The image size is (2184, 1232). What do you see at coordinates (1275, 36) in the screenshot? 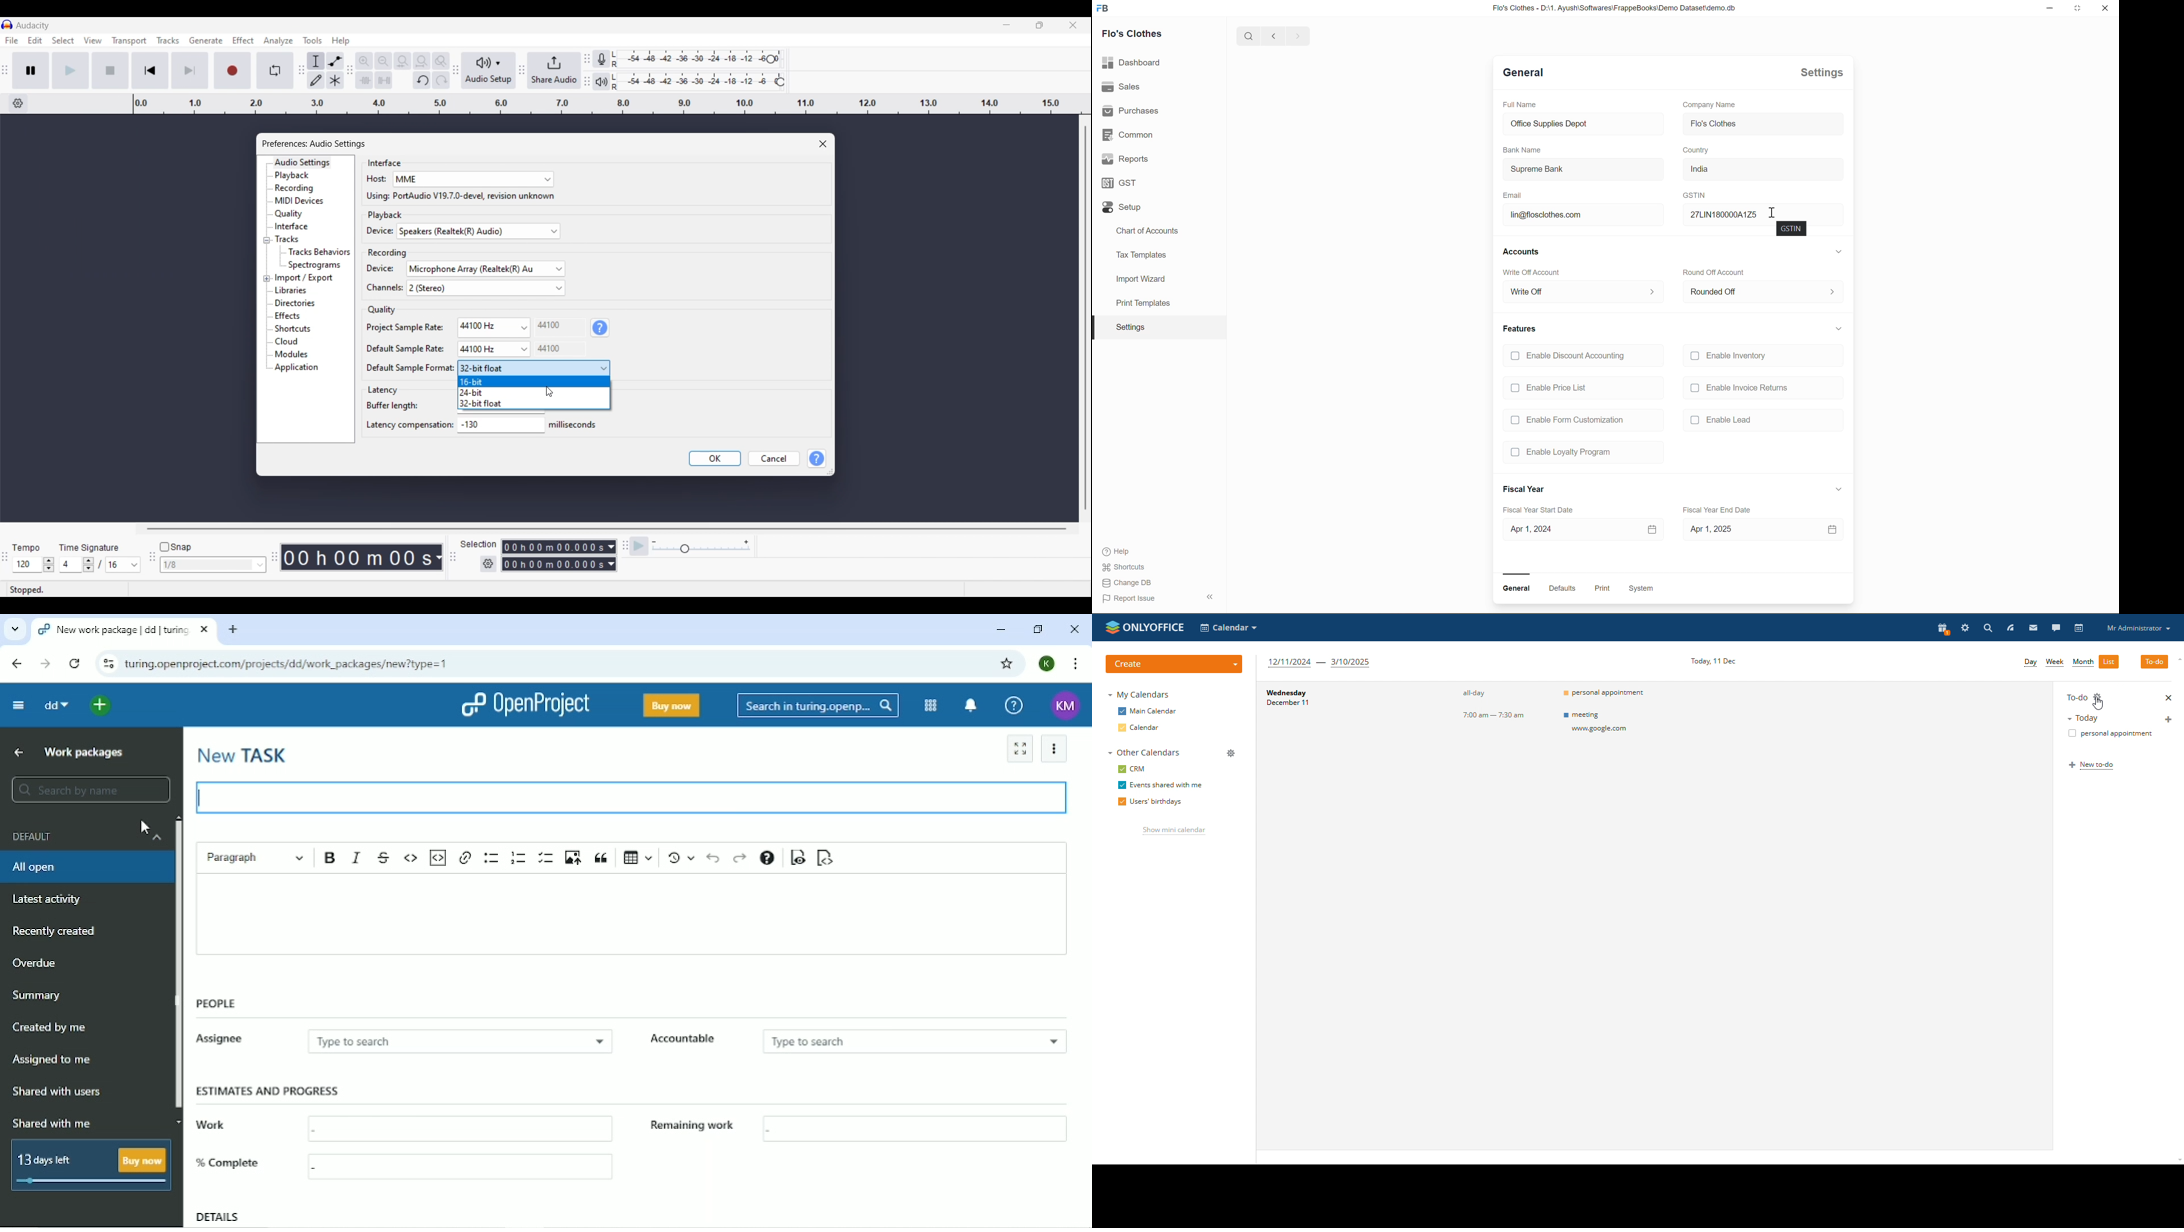
I see `backward` at bounding box center [1275, 36].